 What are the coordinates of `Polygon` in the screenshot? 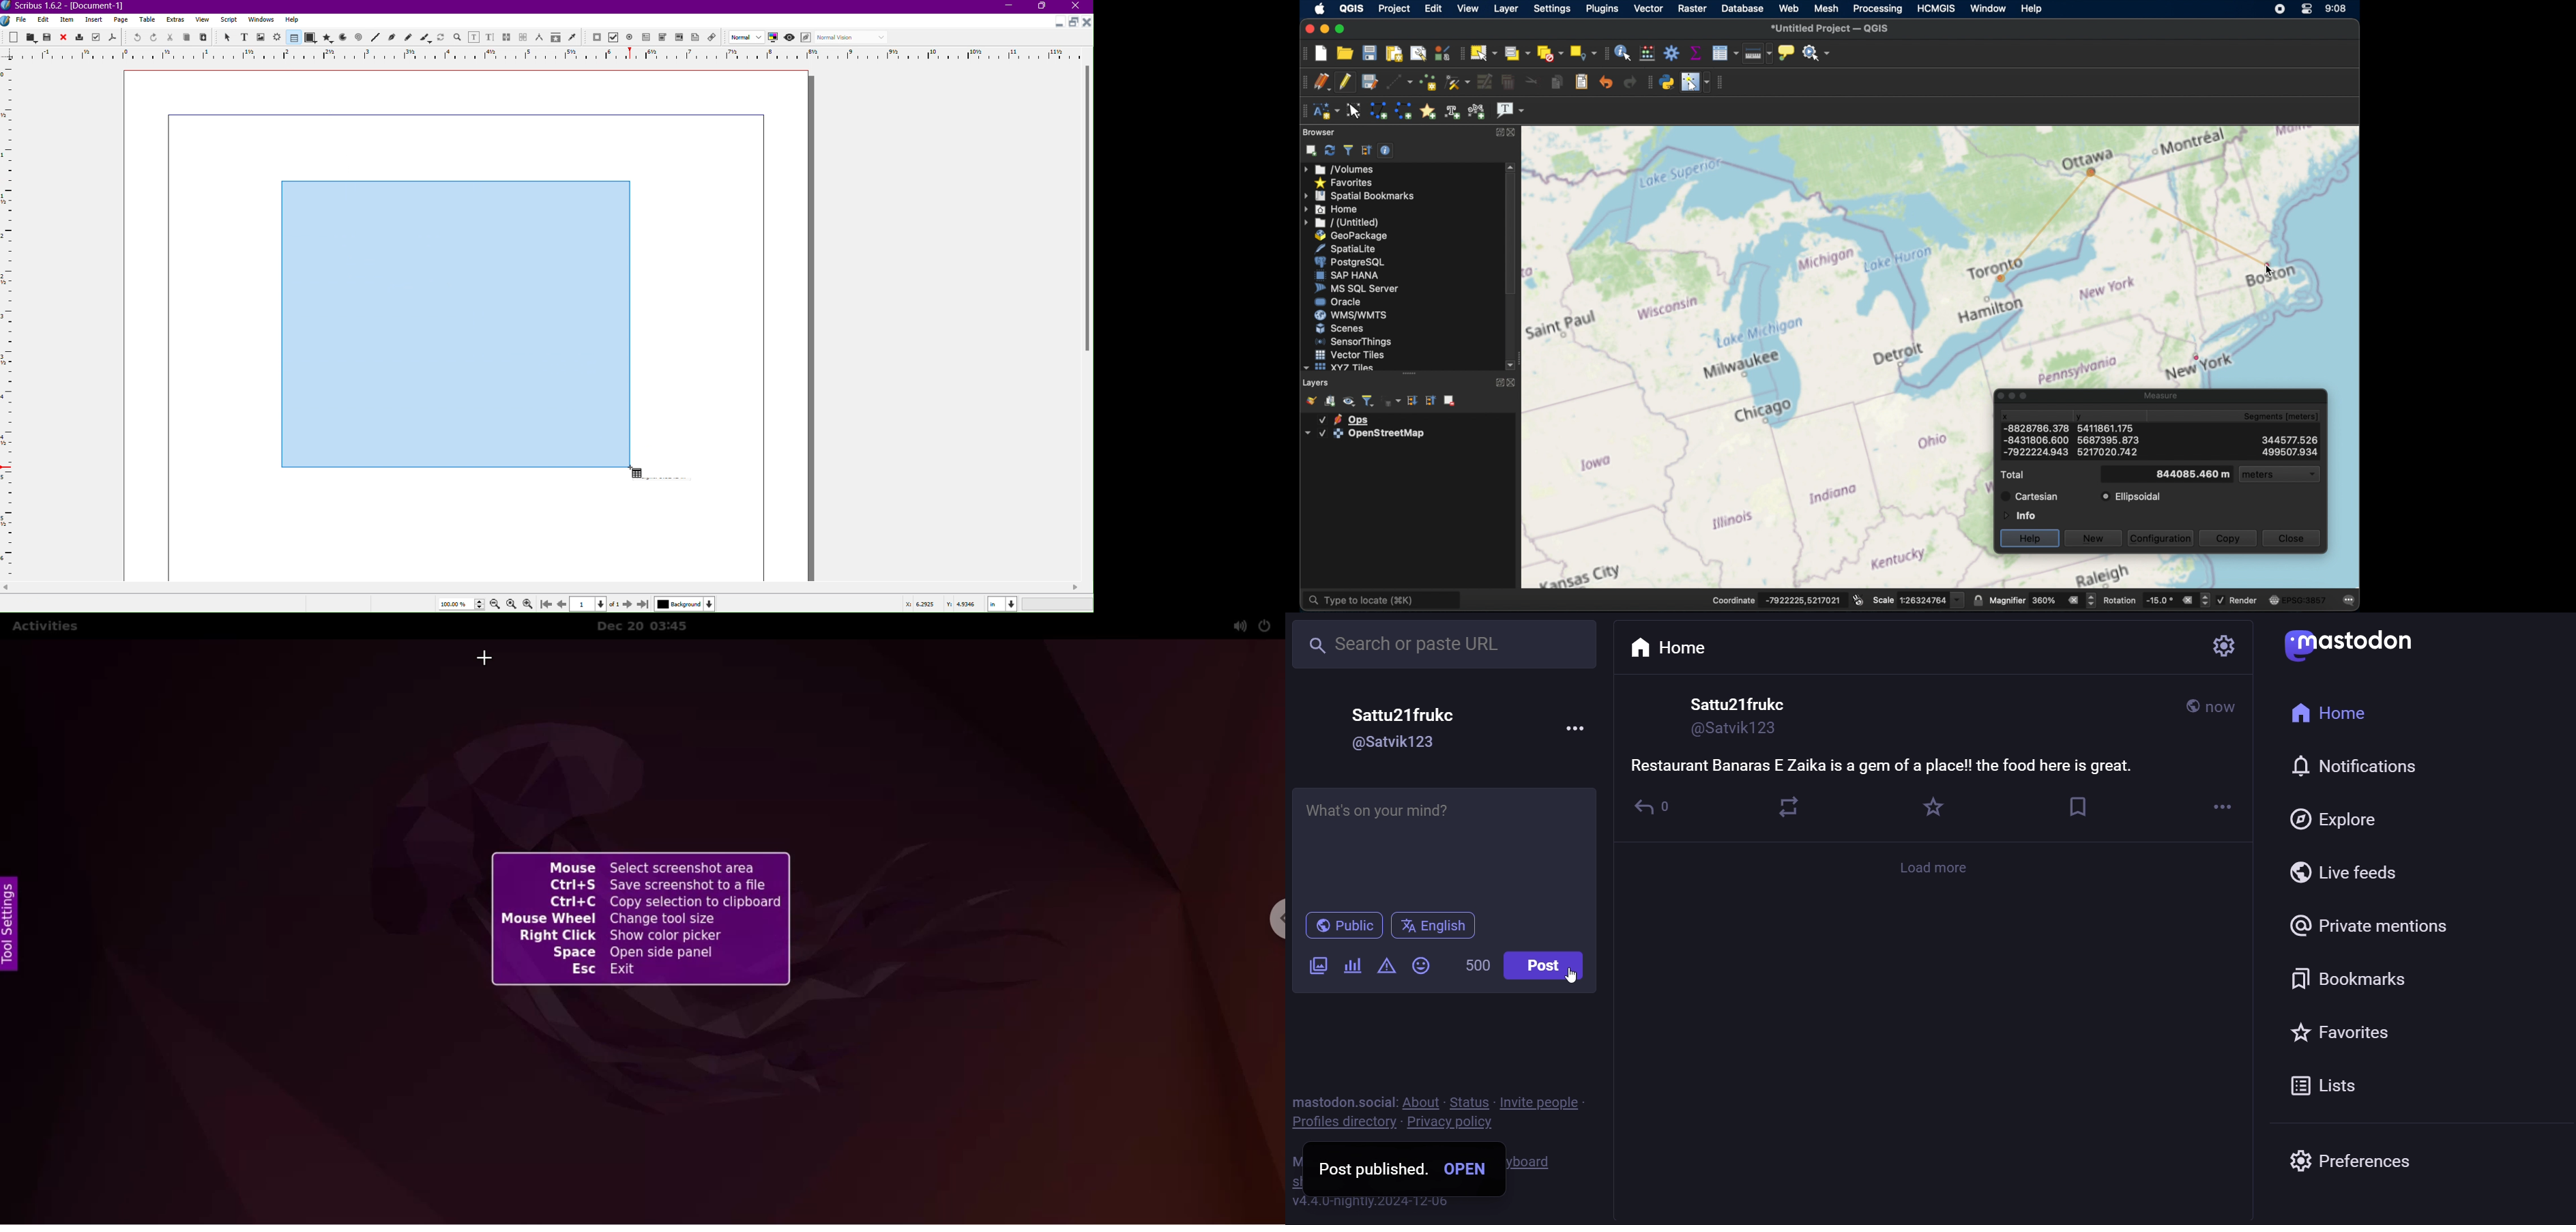 It's located at (329, 38).